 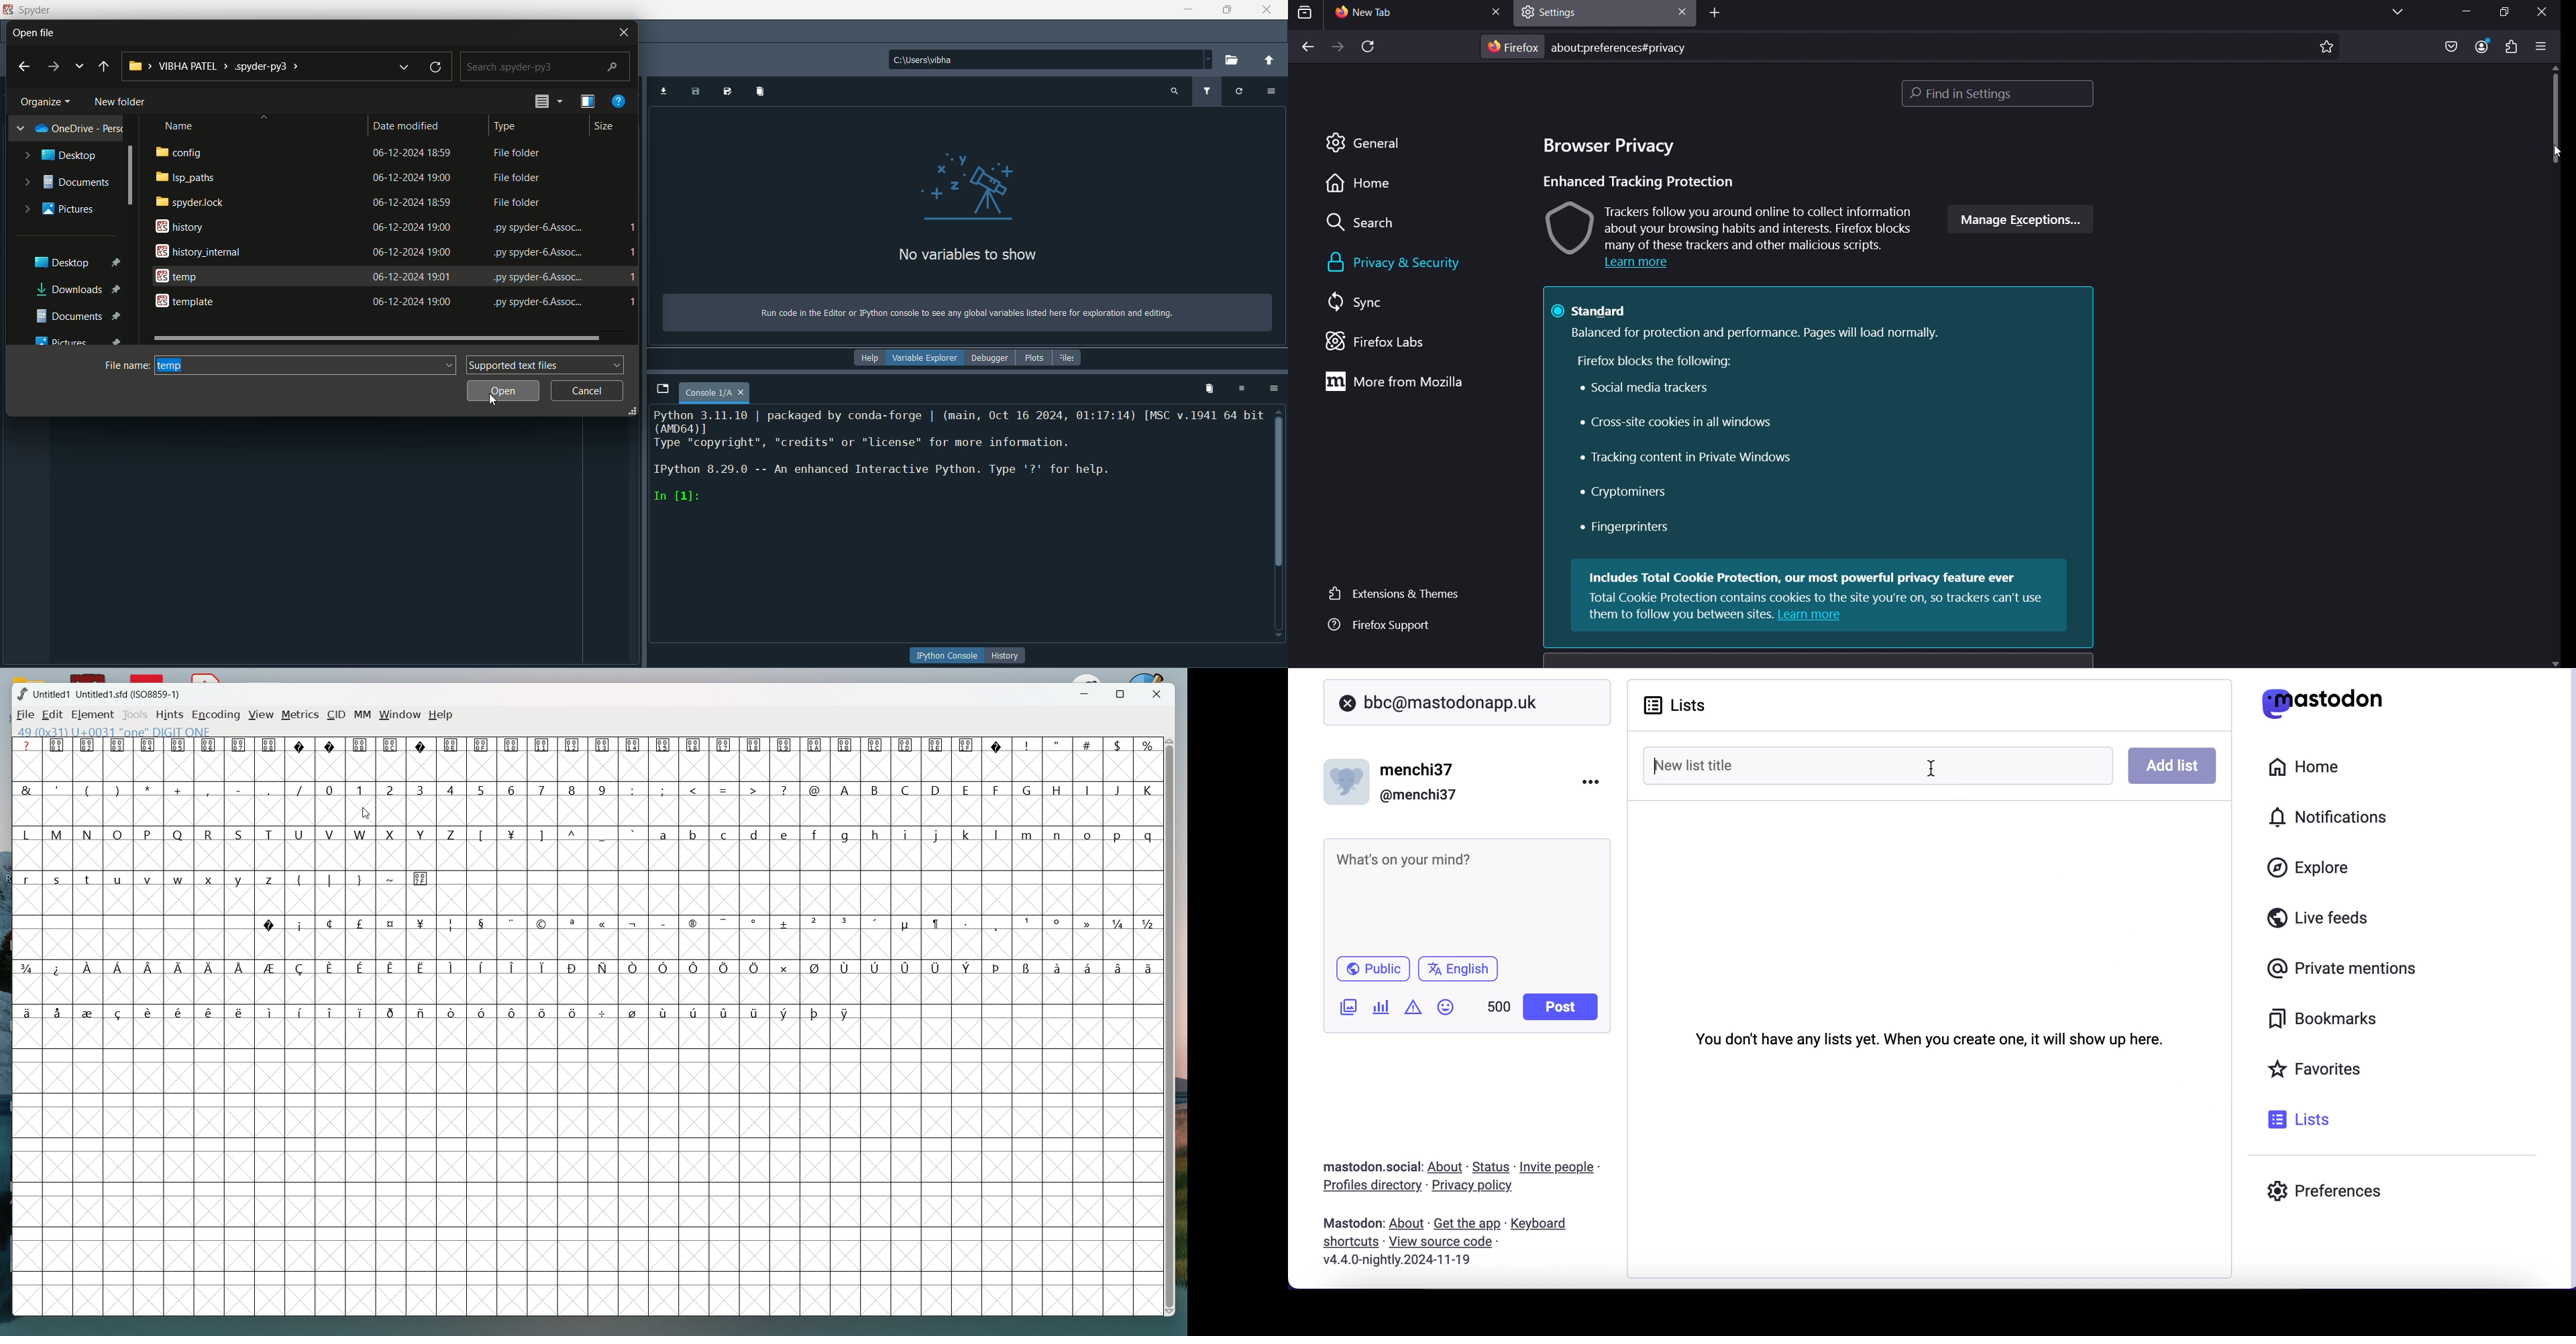 I want to click on notifications, so click(x=2322, y=816).